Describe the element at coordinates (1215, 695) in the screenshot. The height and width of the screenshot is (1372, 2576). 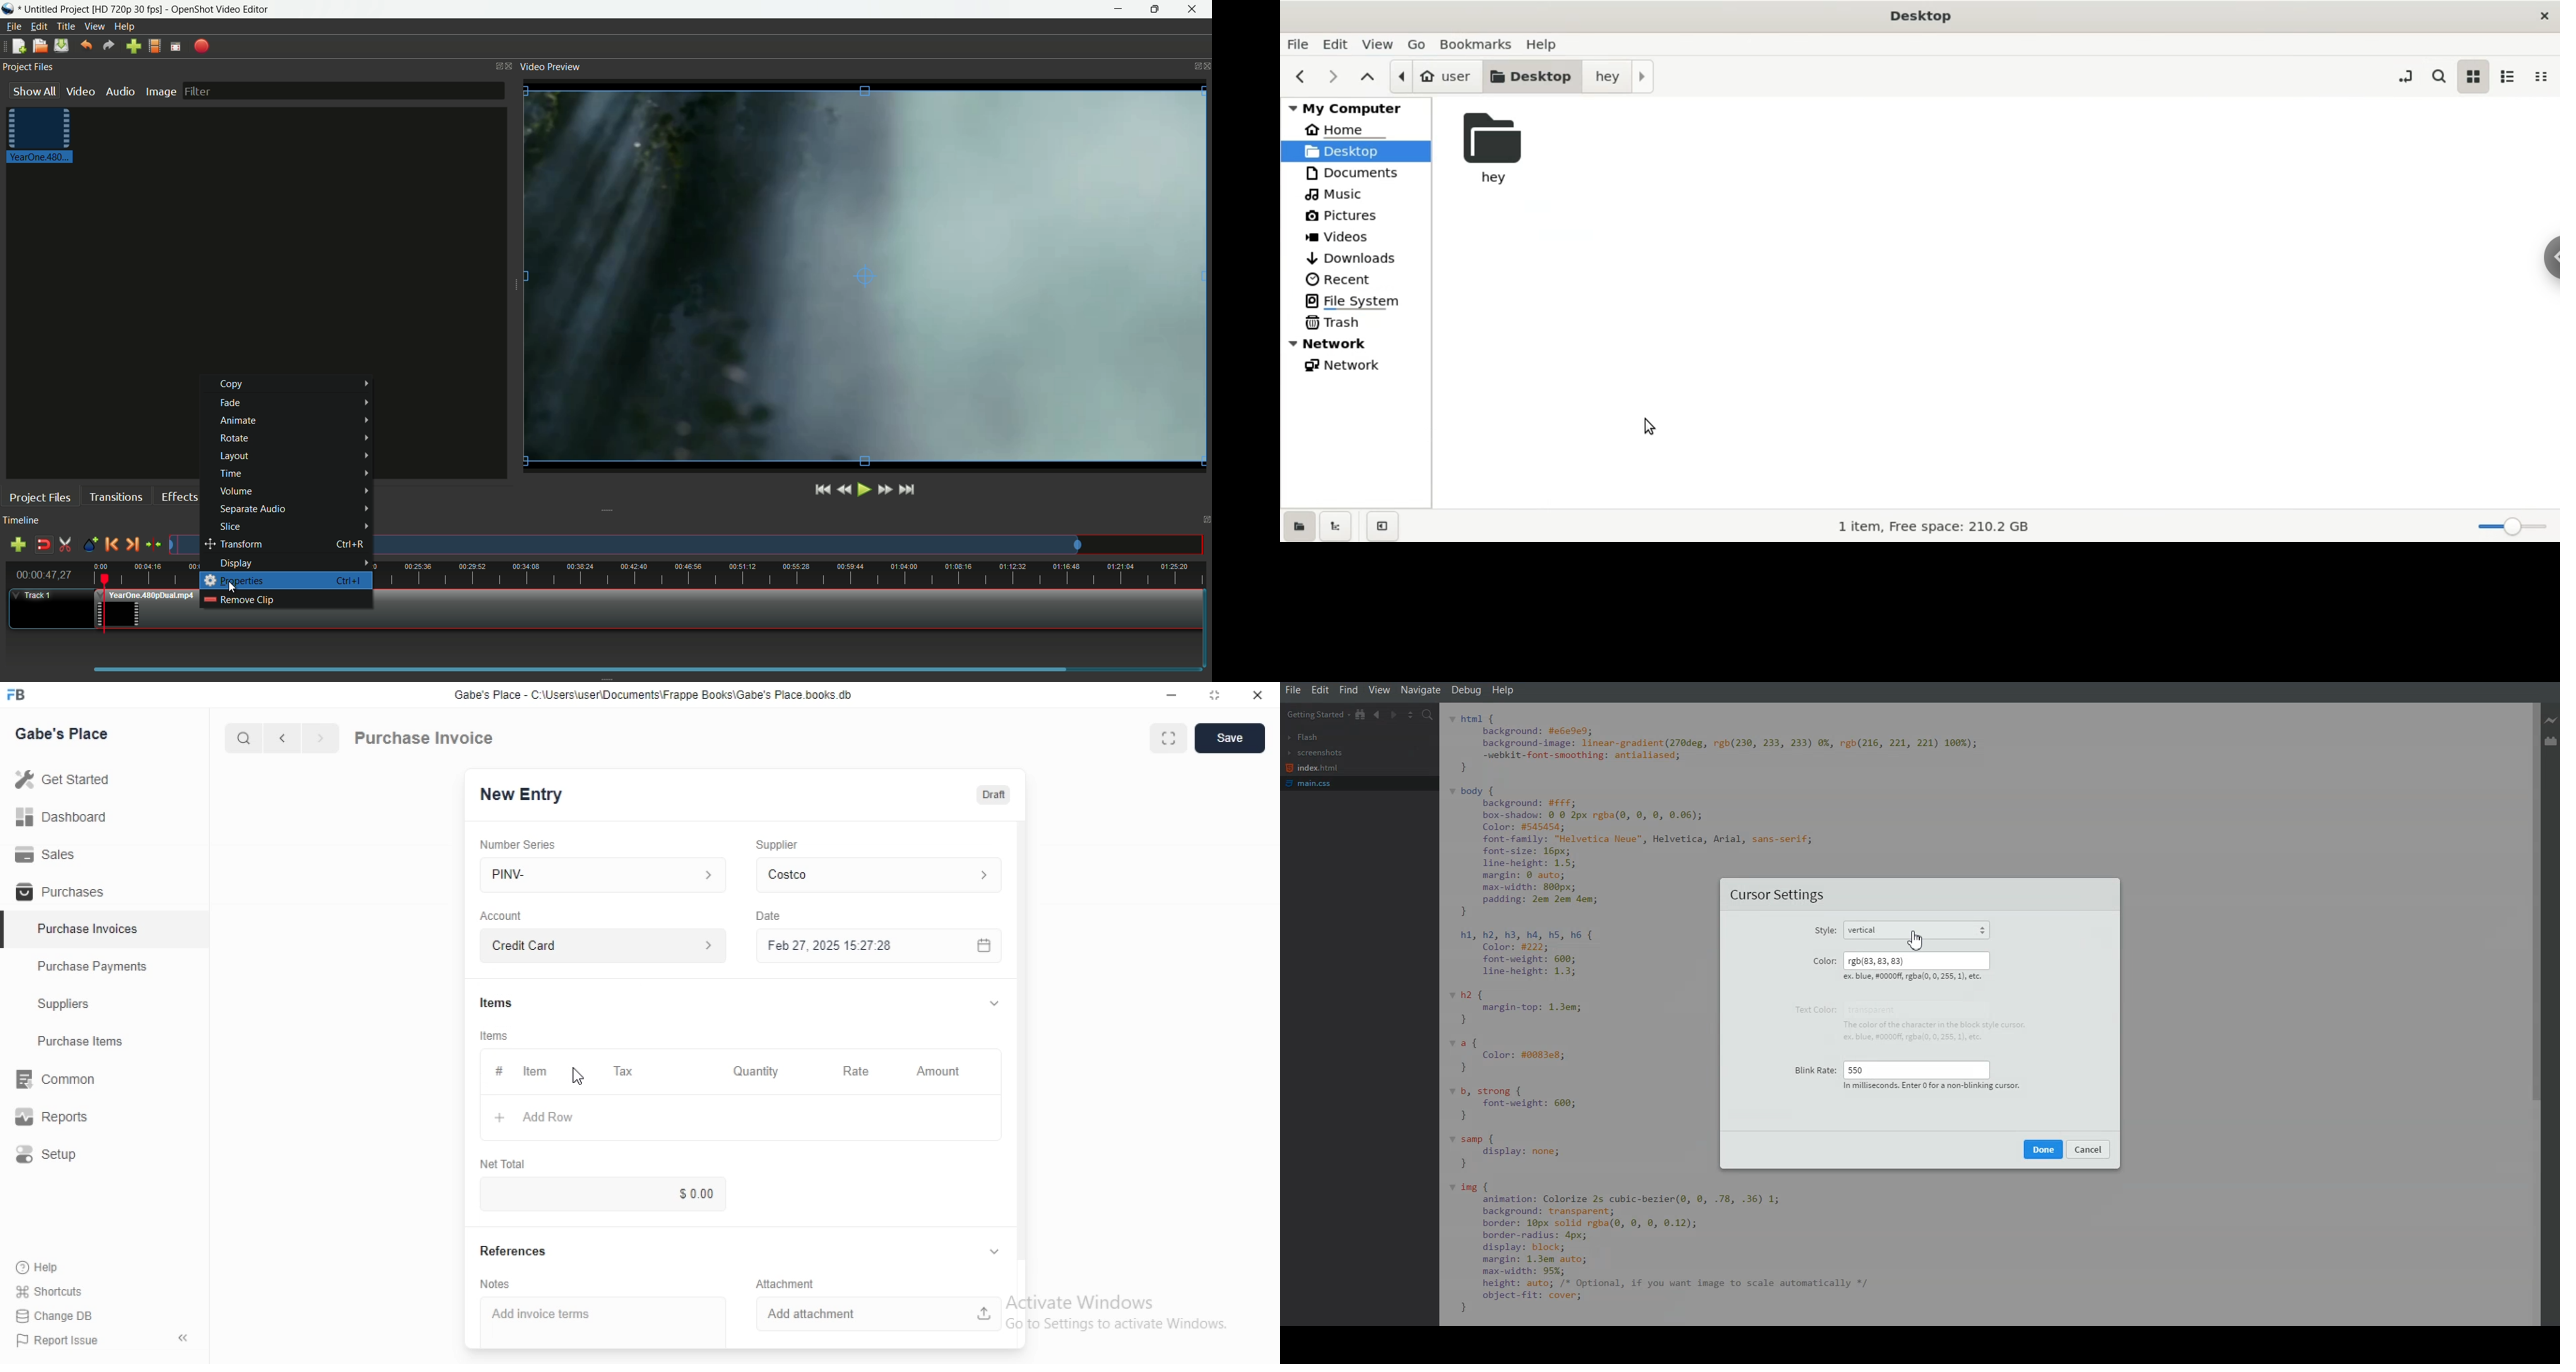
I see `Change dimension` at that location.